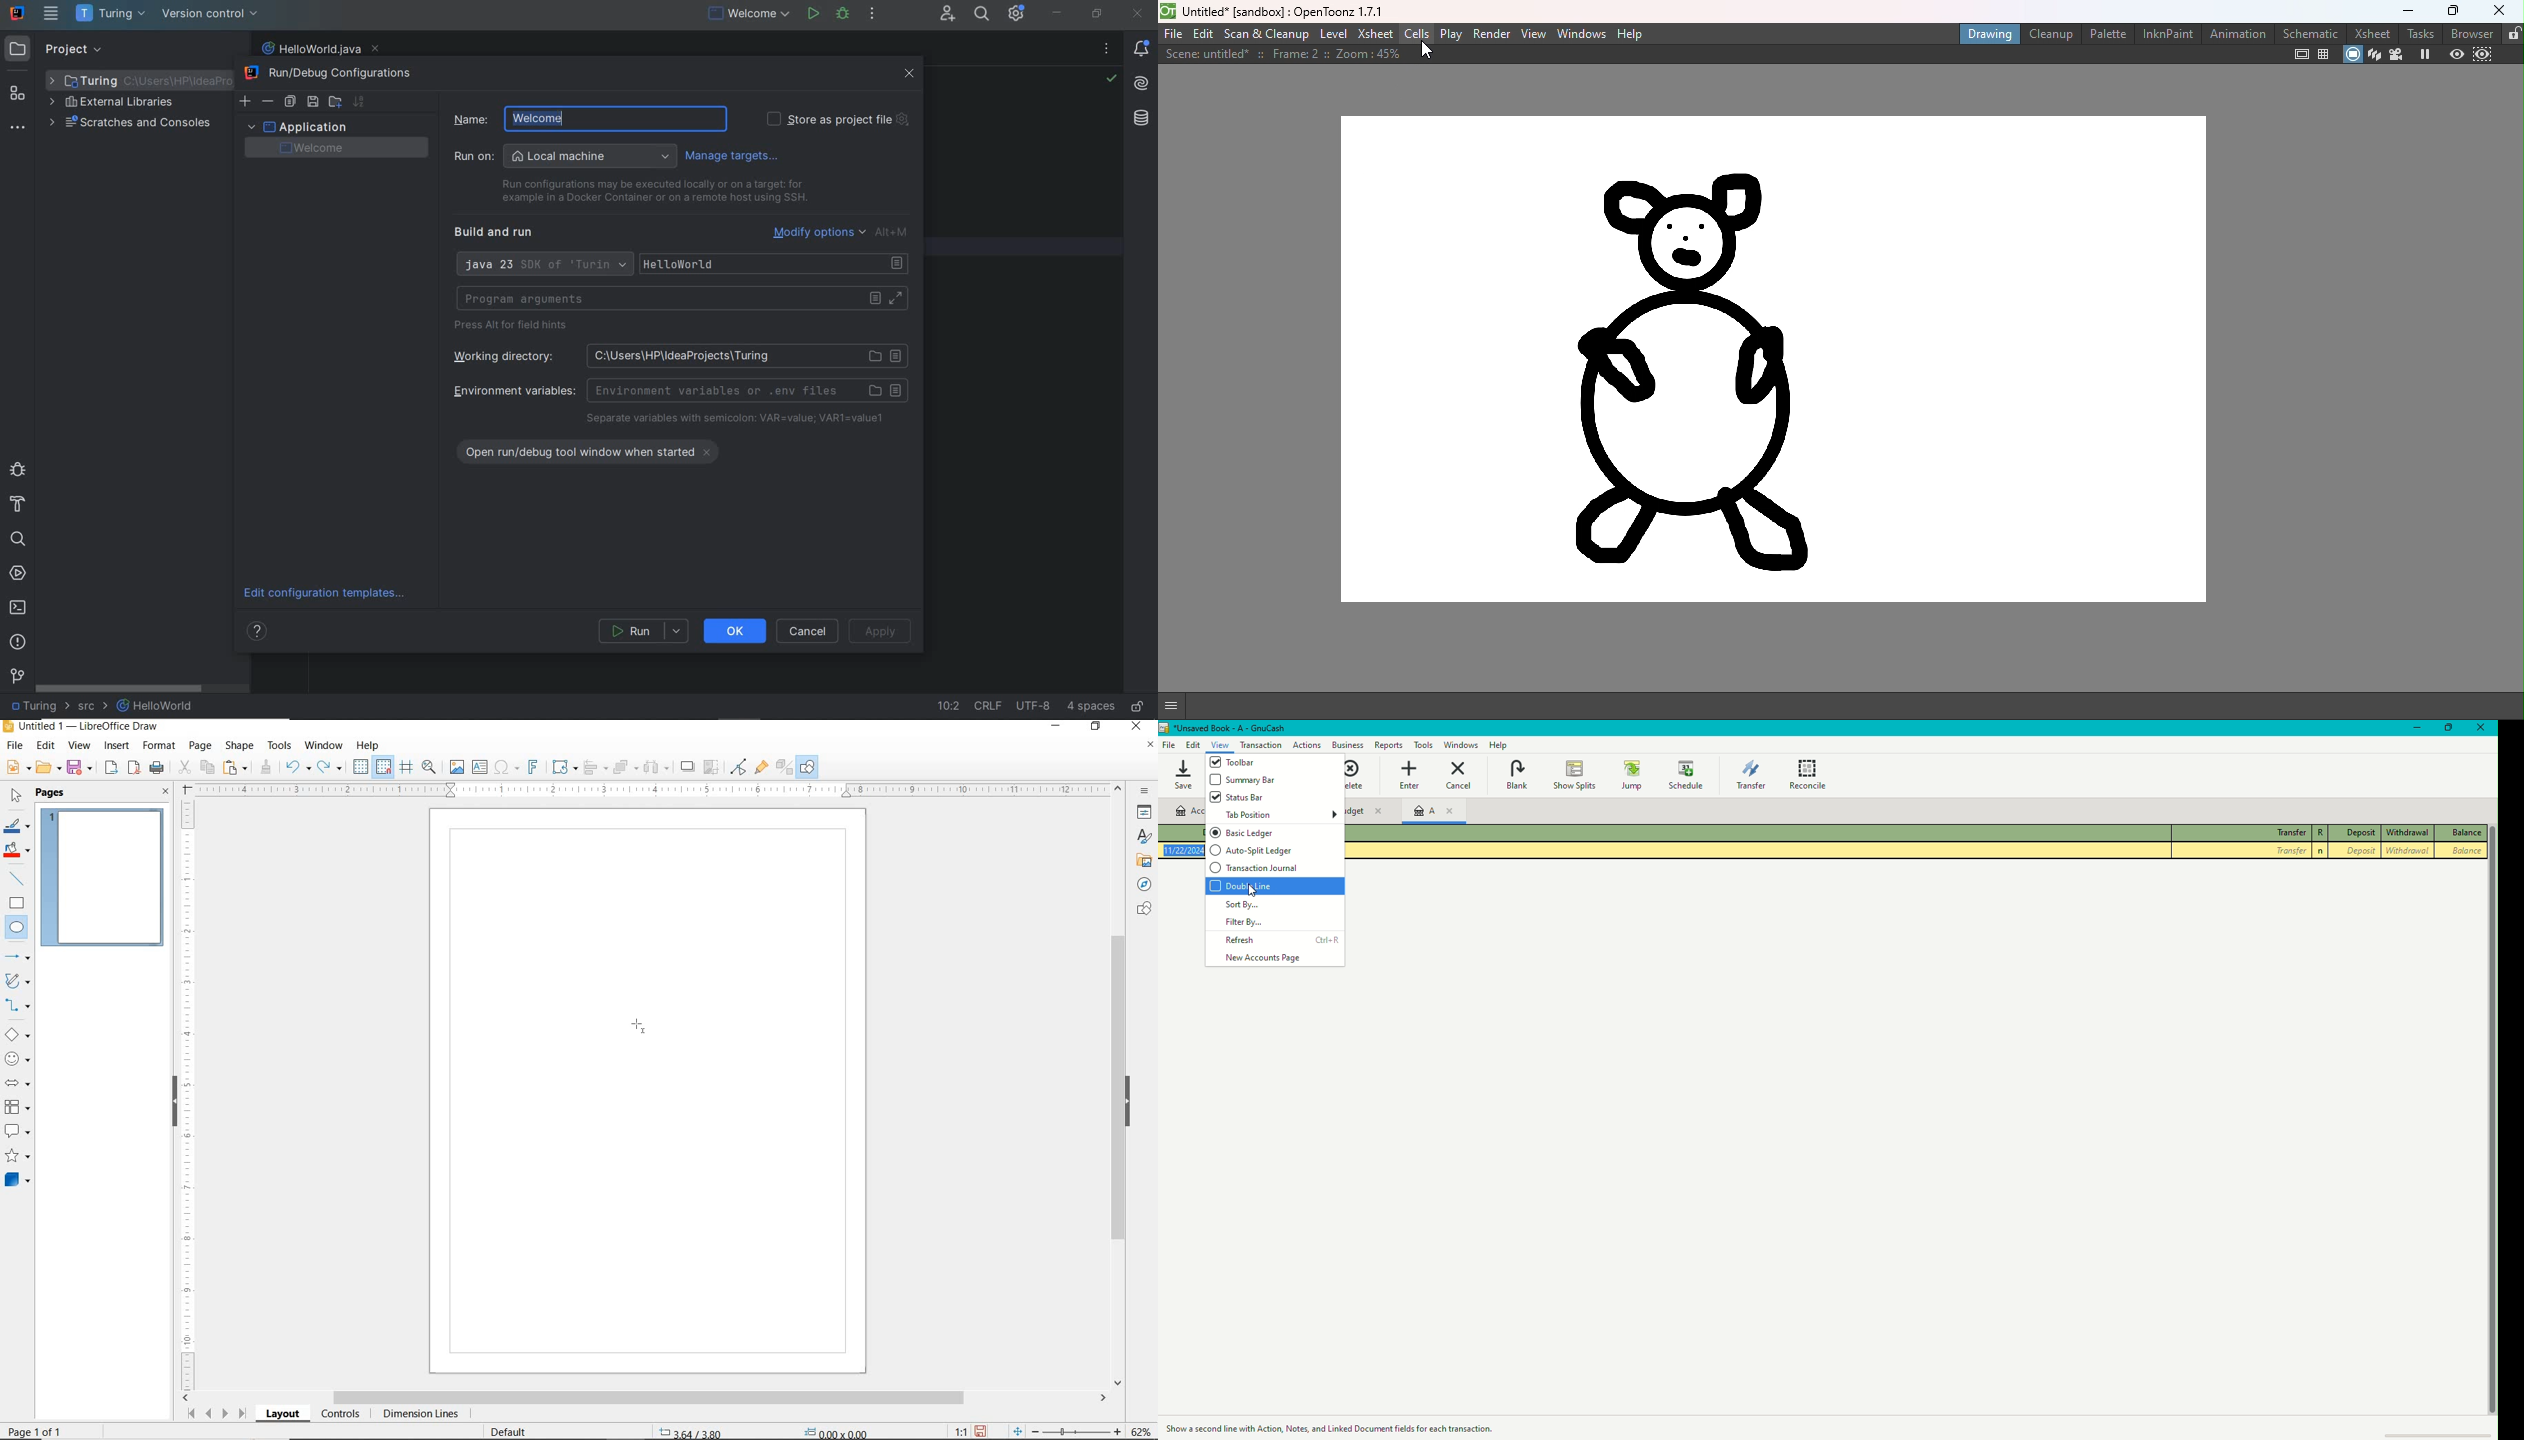 This screenshot has height=1456, width=2548. What do you see at coordinates (594, 769) in the screenshot?
I see `ALIGN OBJECTS` at bounding box center [594, 769].